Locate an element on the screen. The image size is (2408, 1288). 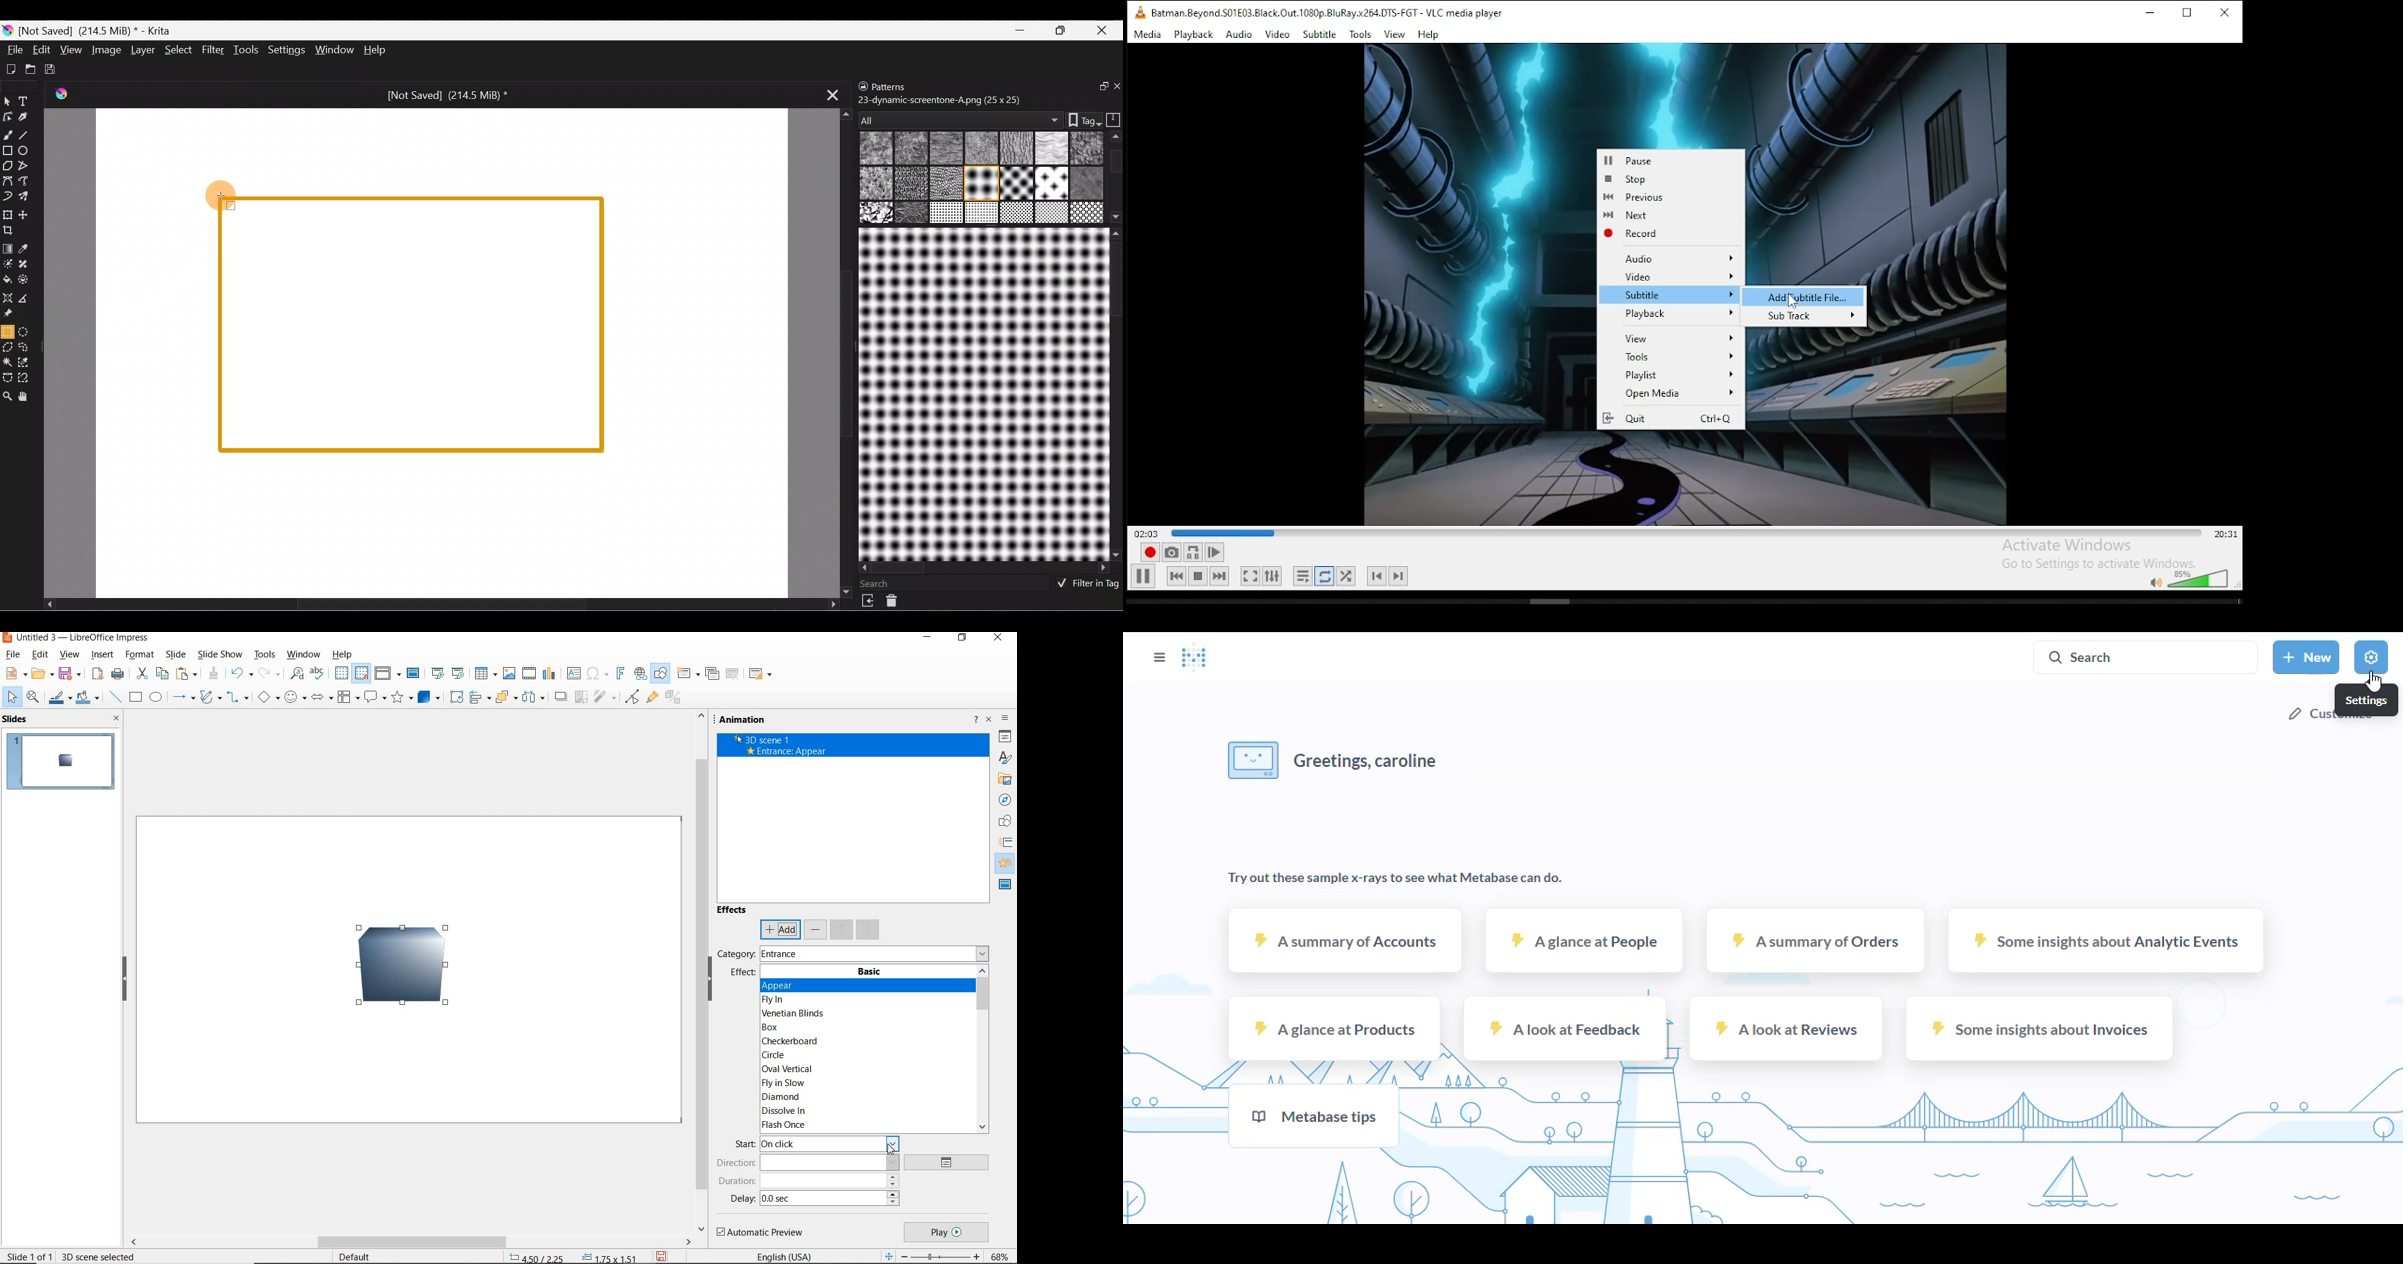
options is located at coordinates (950, 1163).